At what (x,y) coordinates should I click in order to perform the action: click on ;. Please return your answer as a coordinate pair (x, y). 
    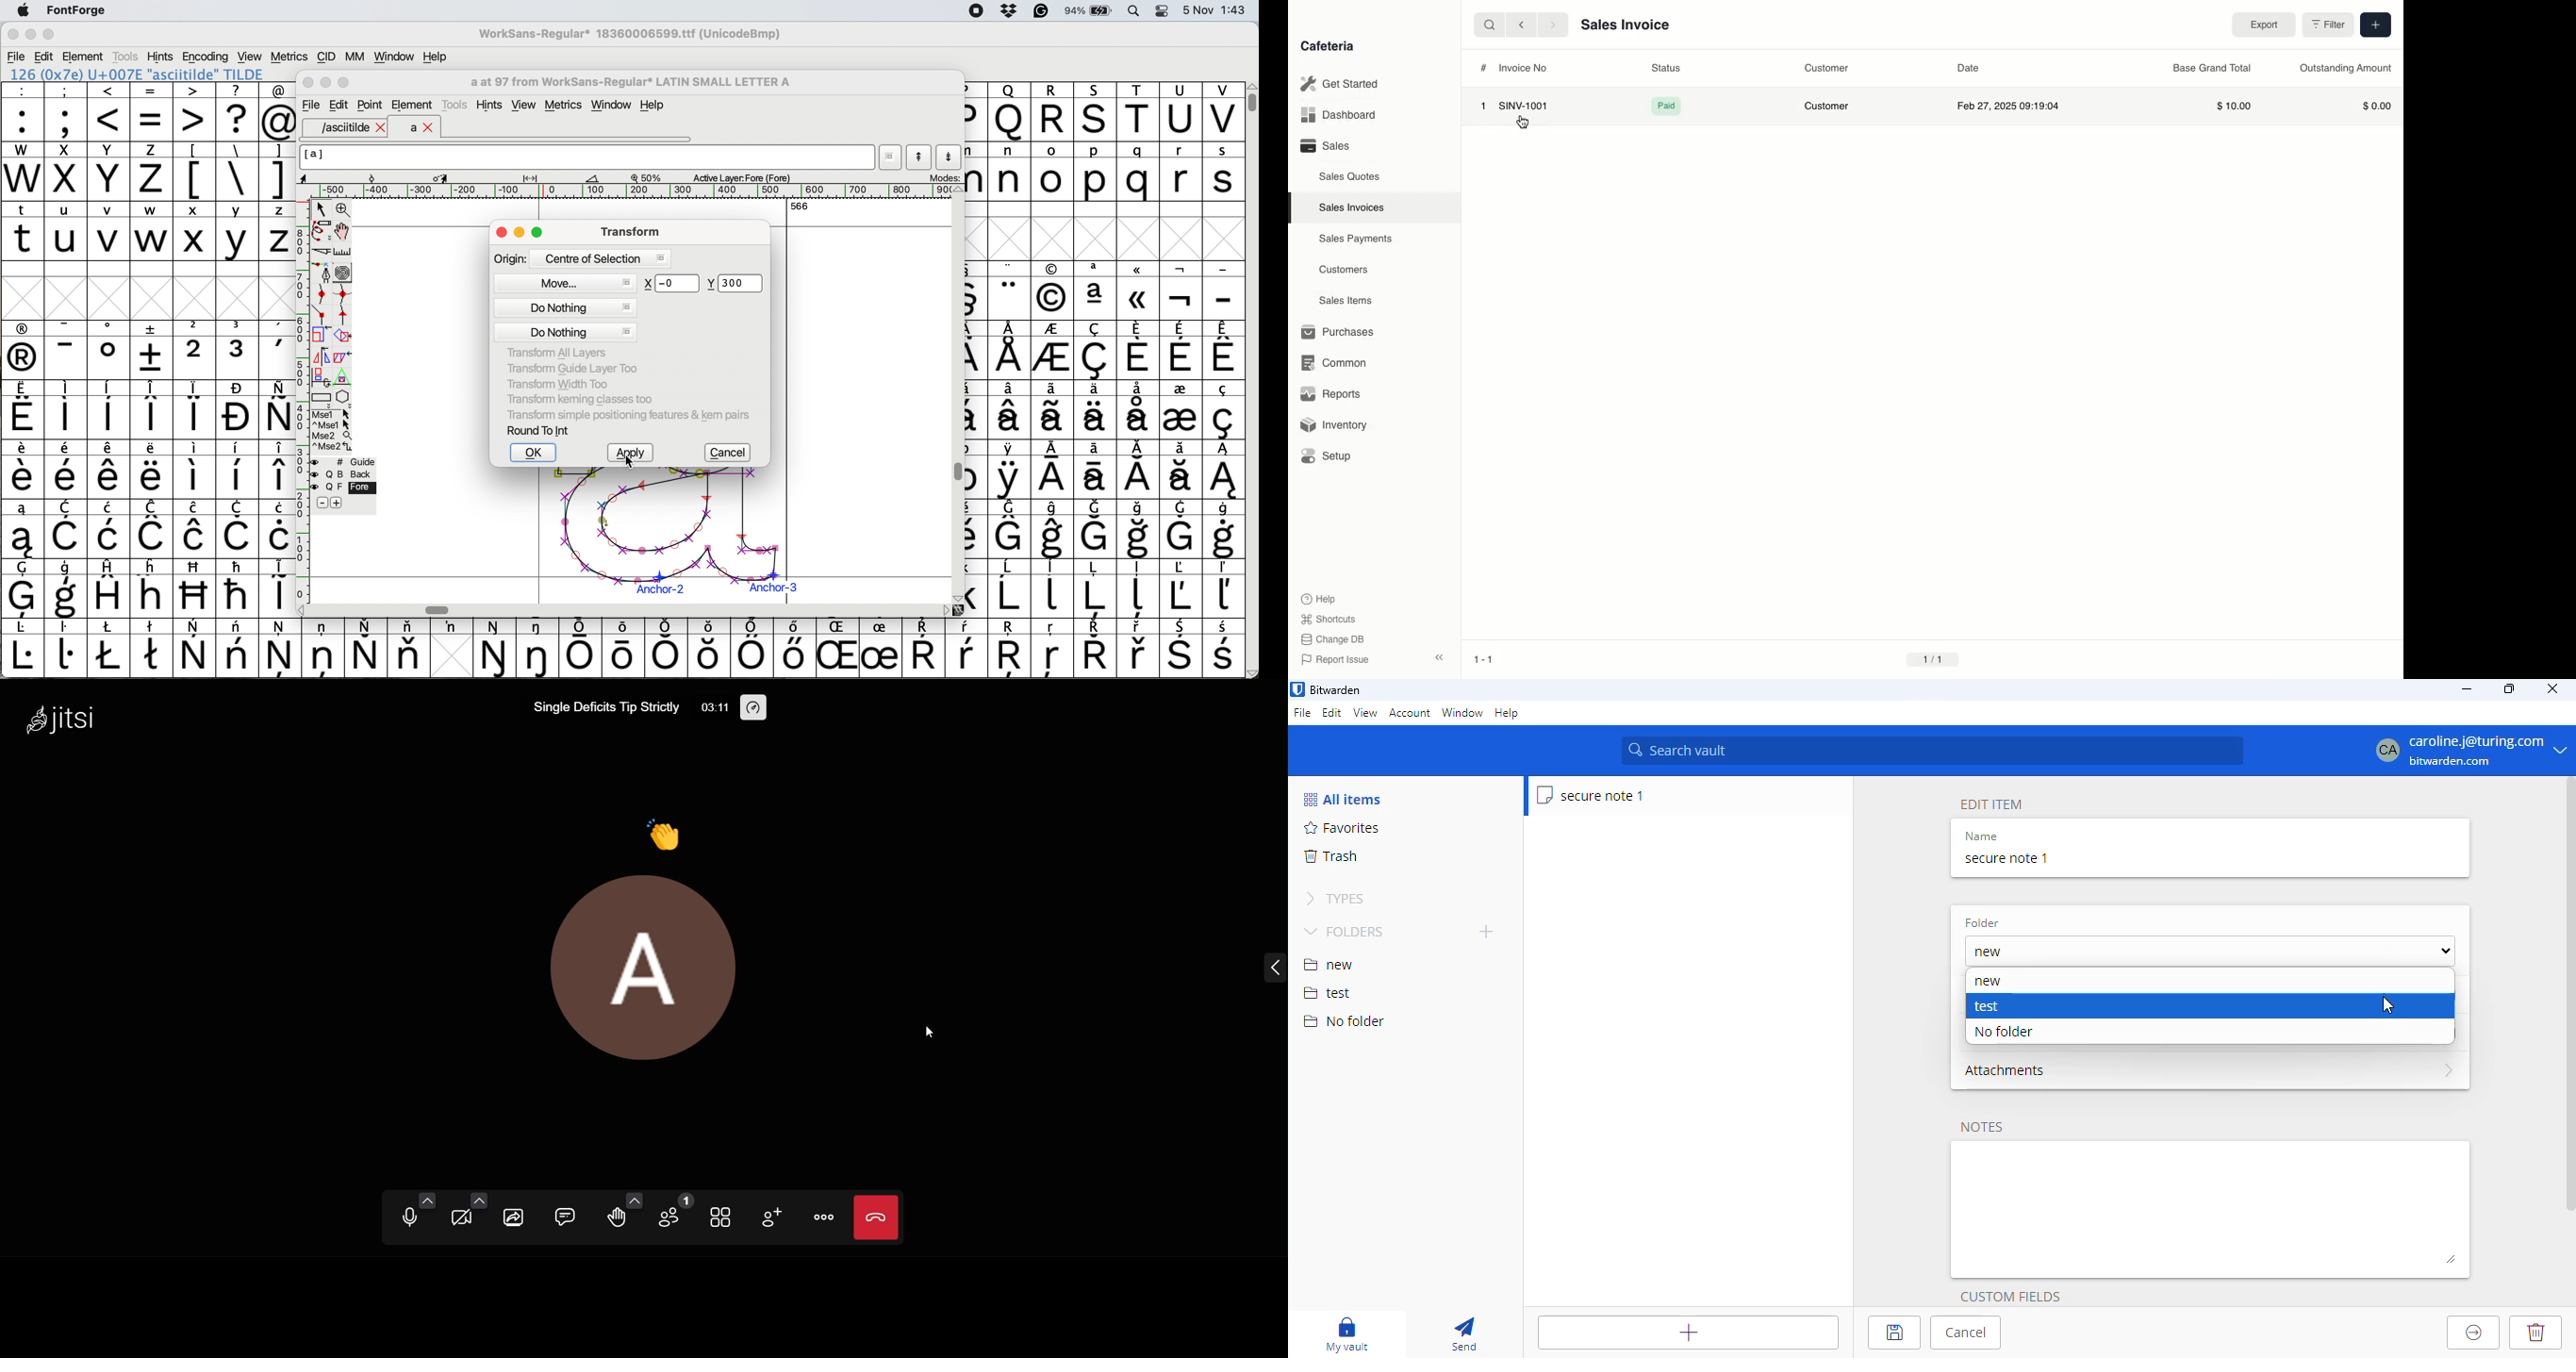
    Looking at the image, I should click on (66, 110).